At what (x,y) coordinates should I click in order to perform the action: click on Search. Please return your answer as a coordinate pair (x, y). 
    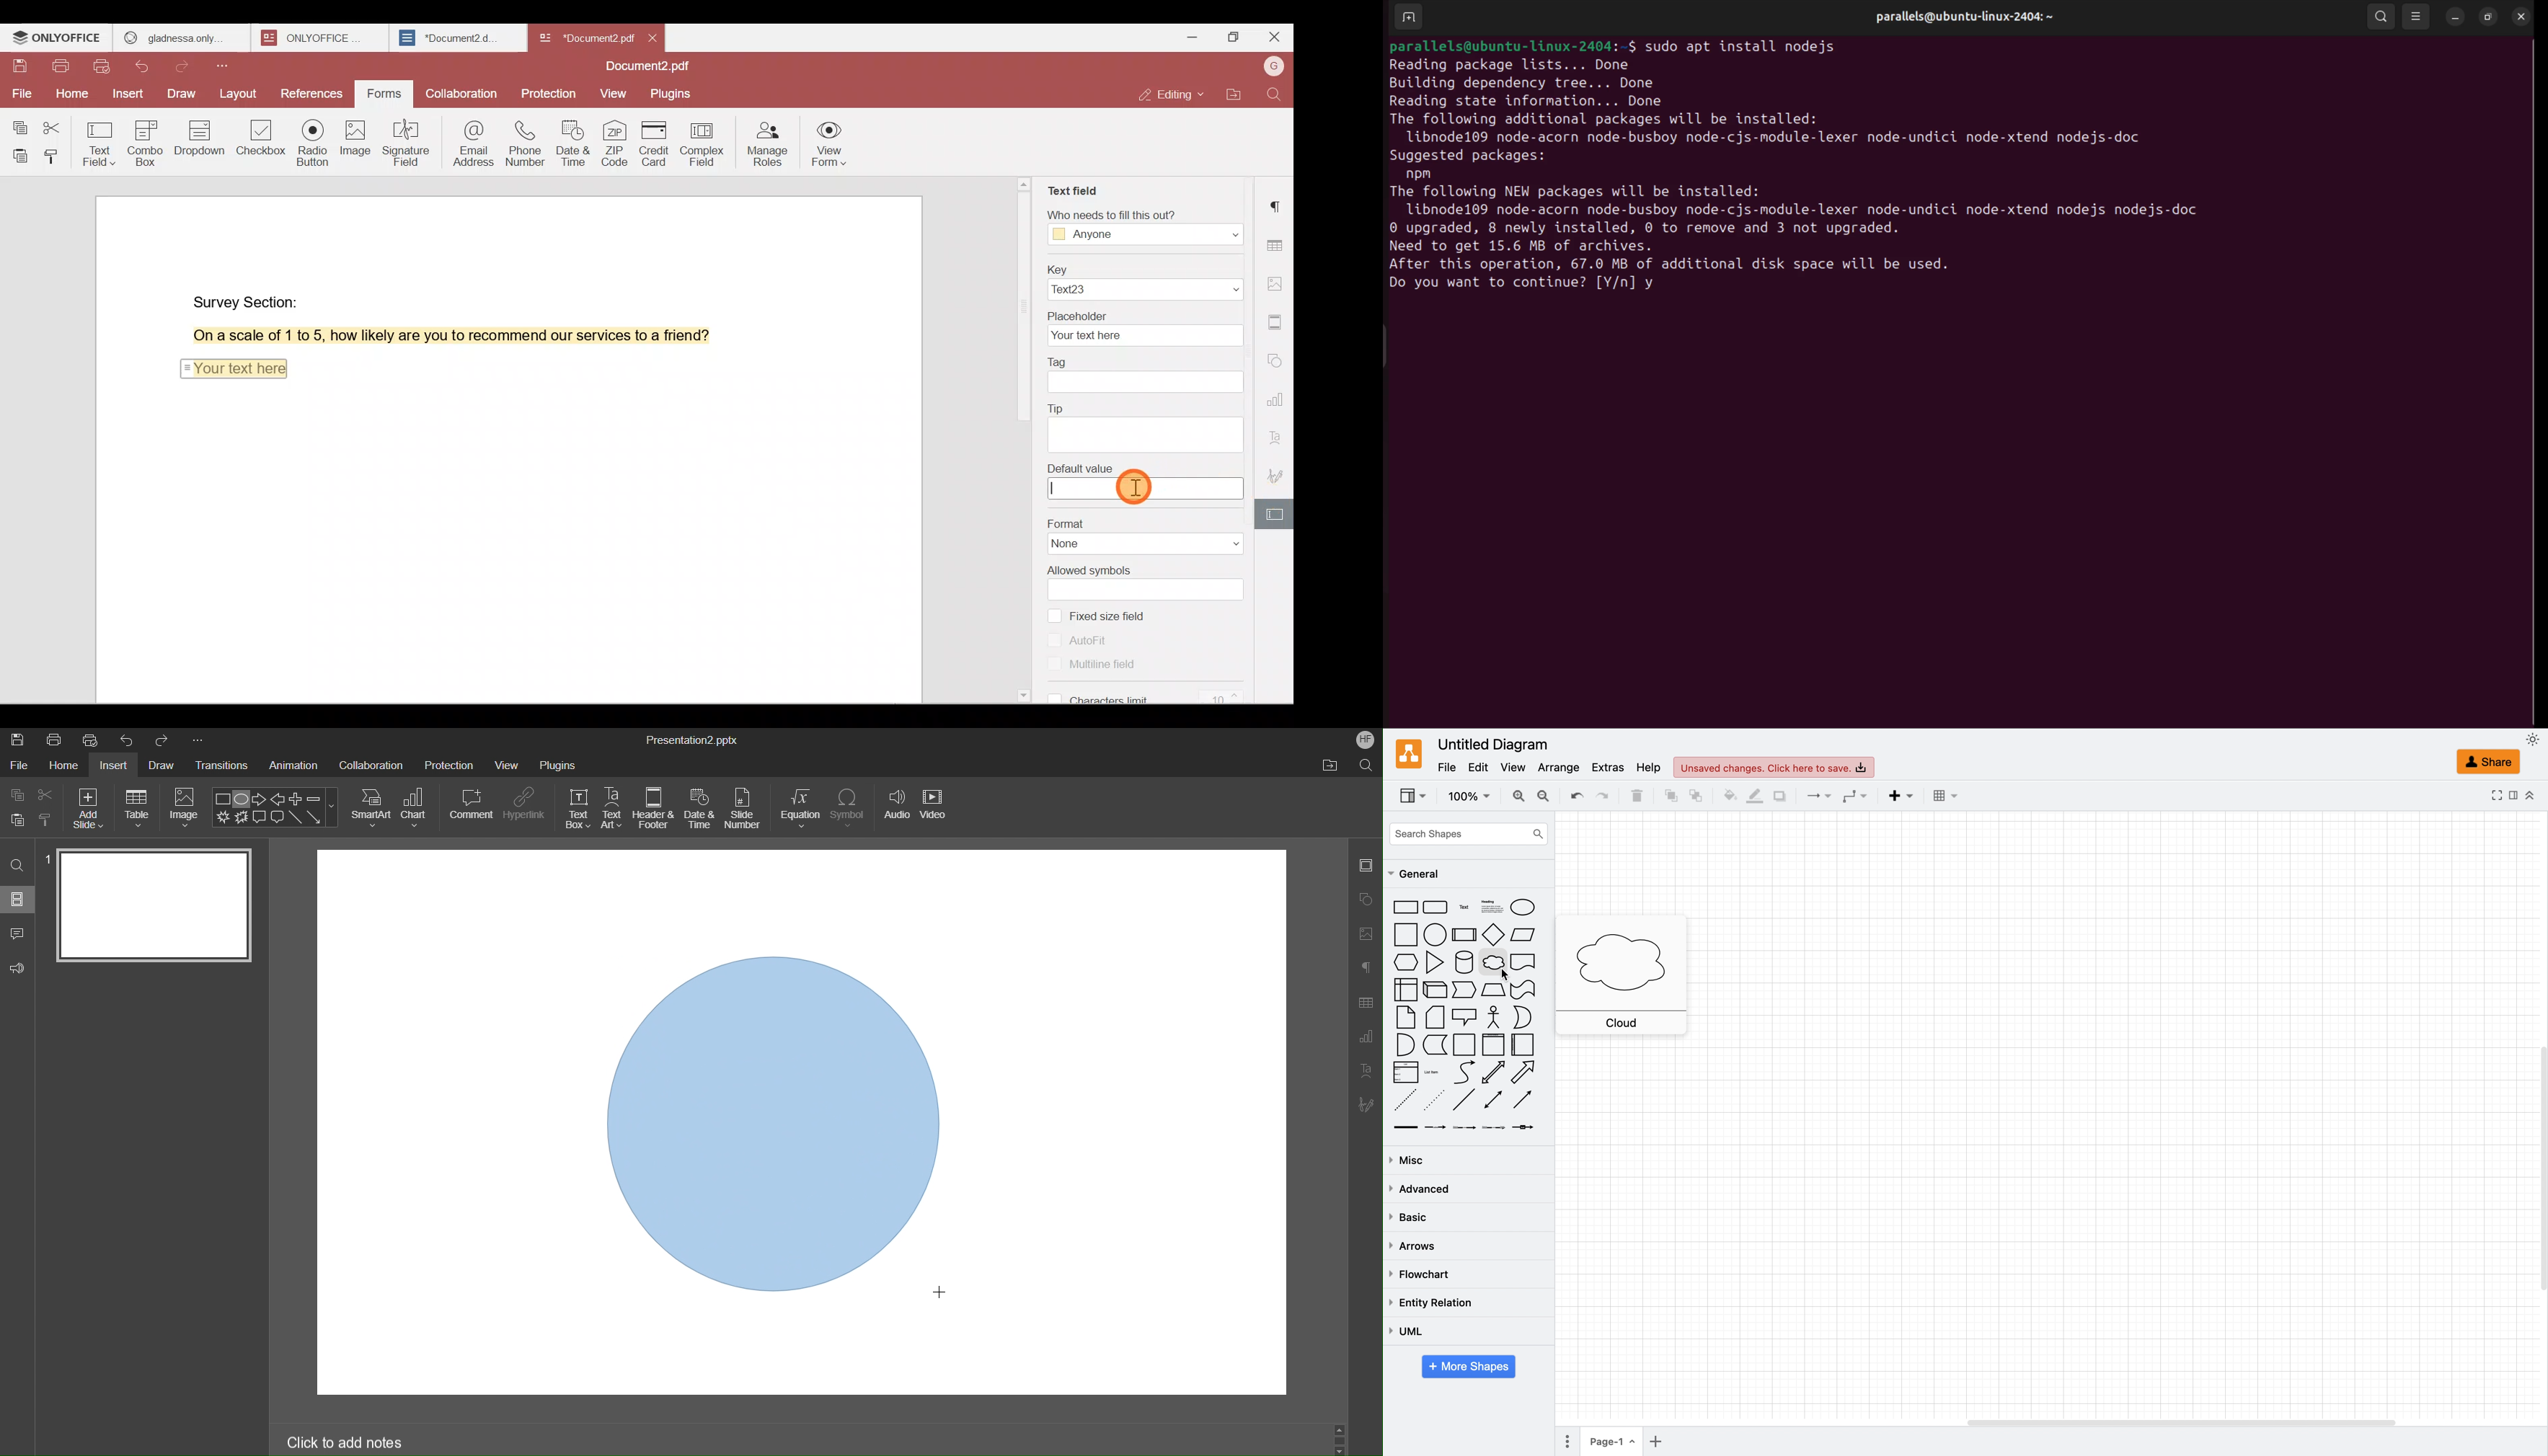
    Looking at the image, I should click on (1366, 765).